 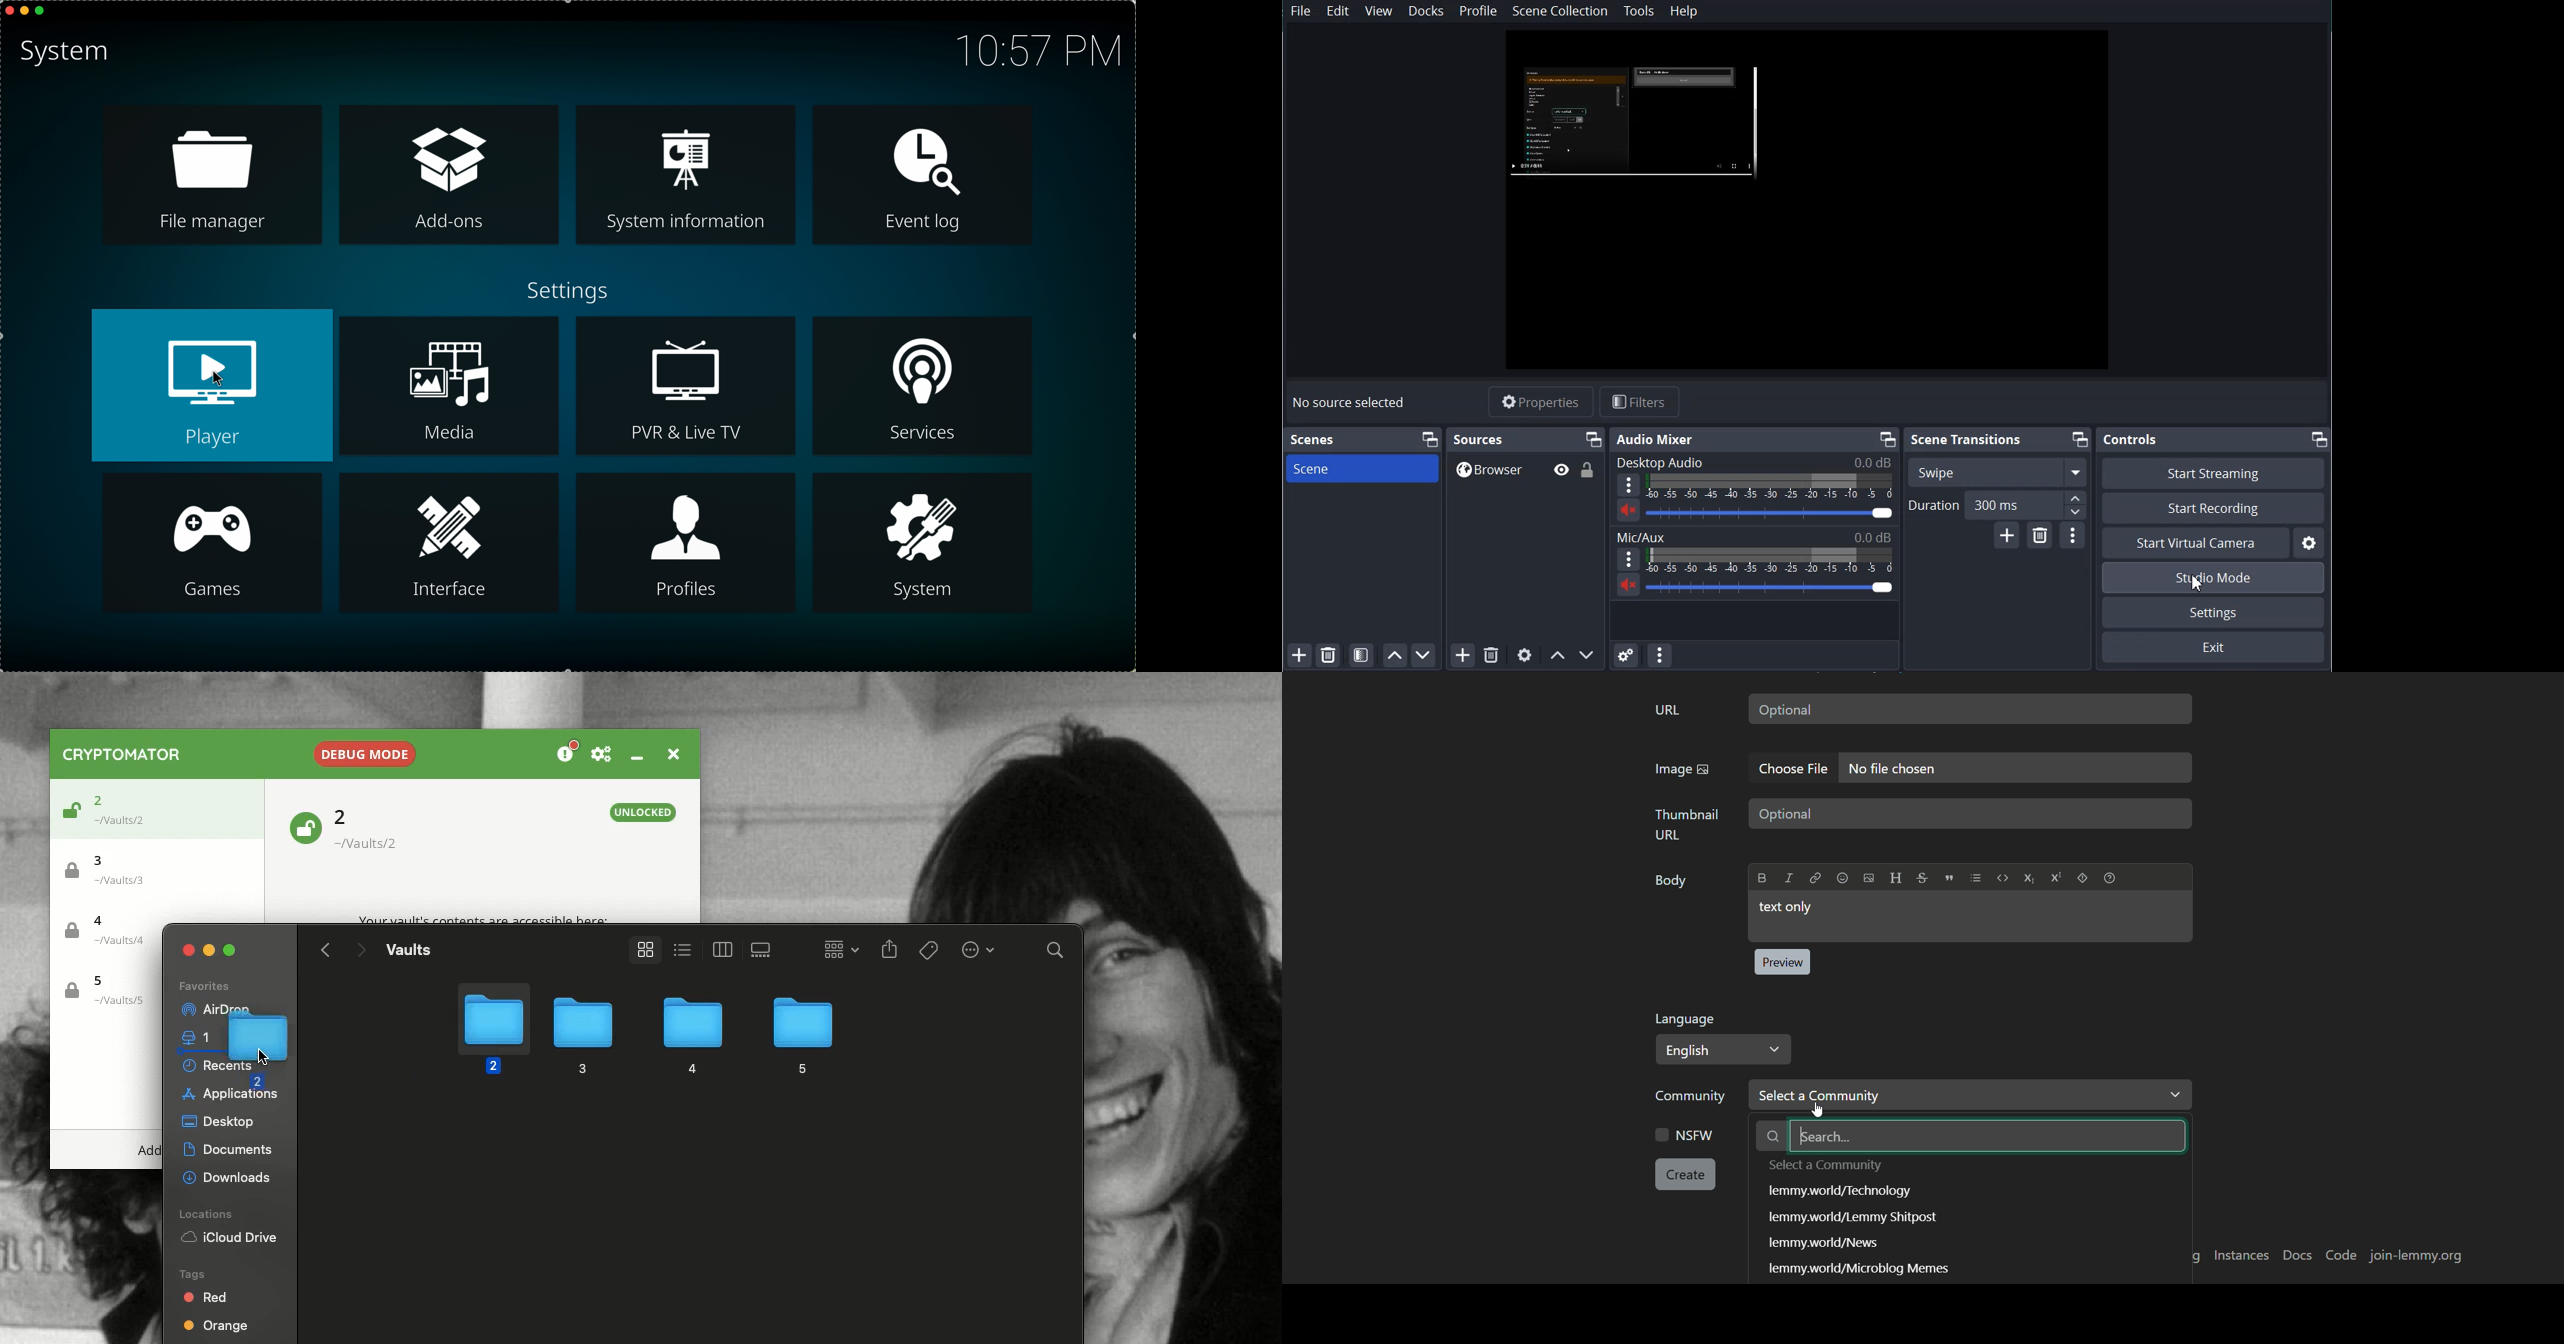 What do you see at coordinates (2310, 542) in the screenshot?
I see `Settings` at bounding box center [2310, 542].